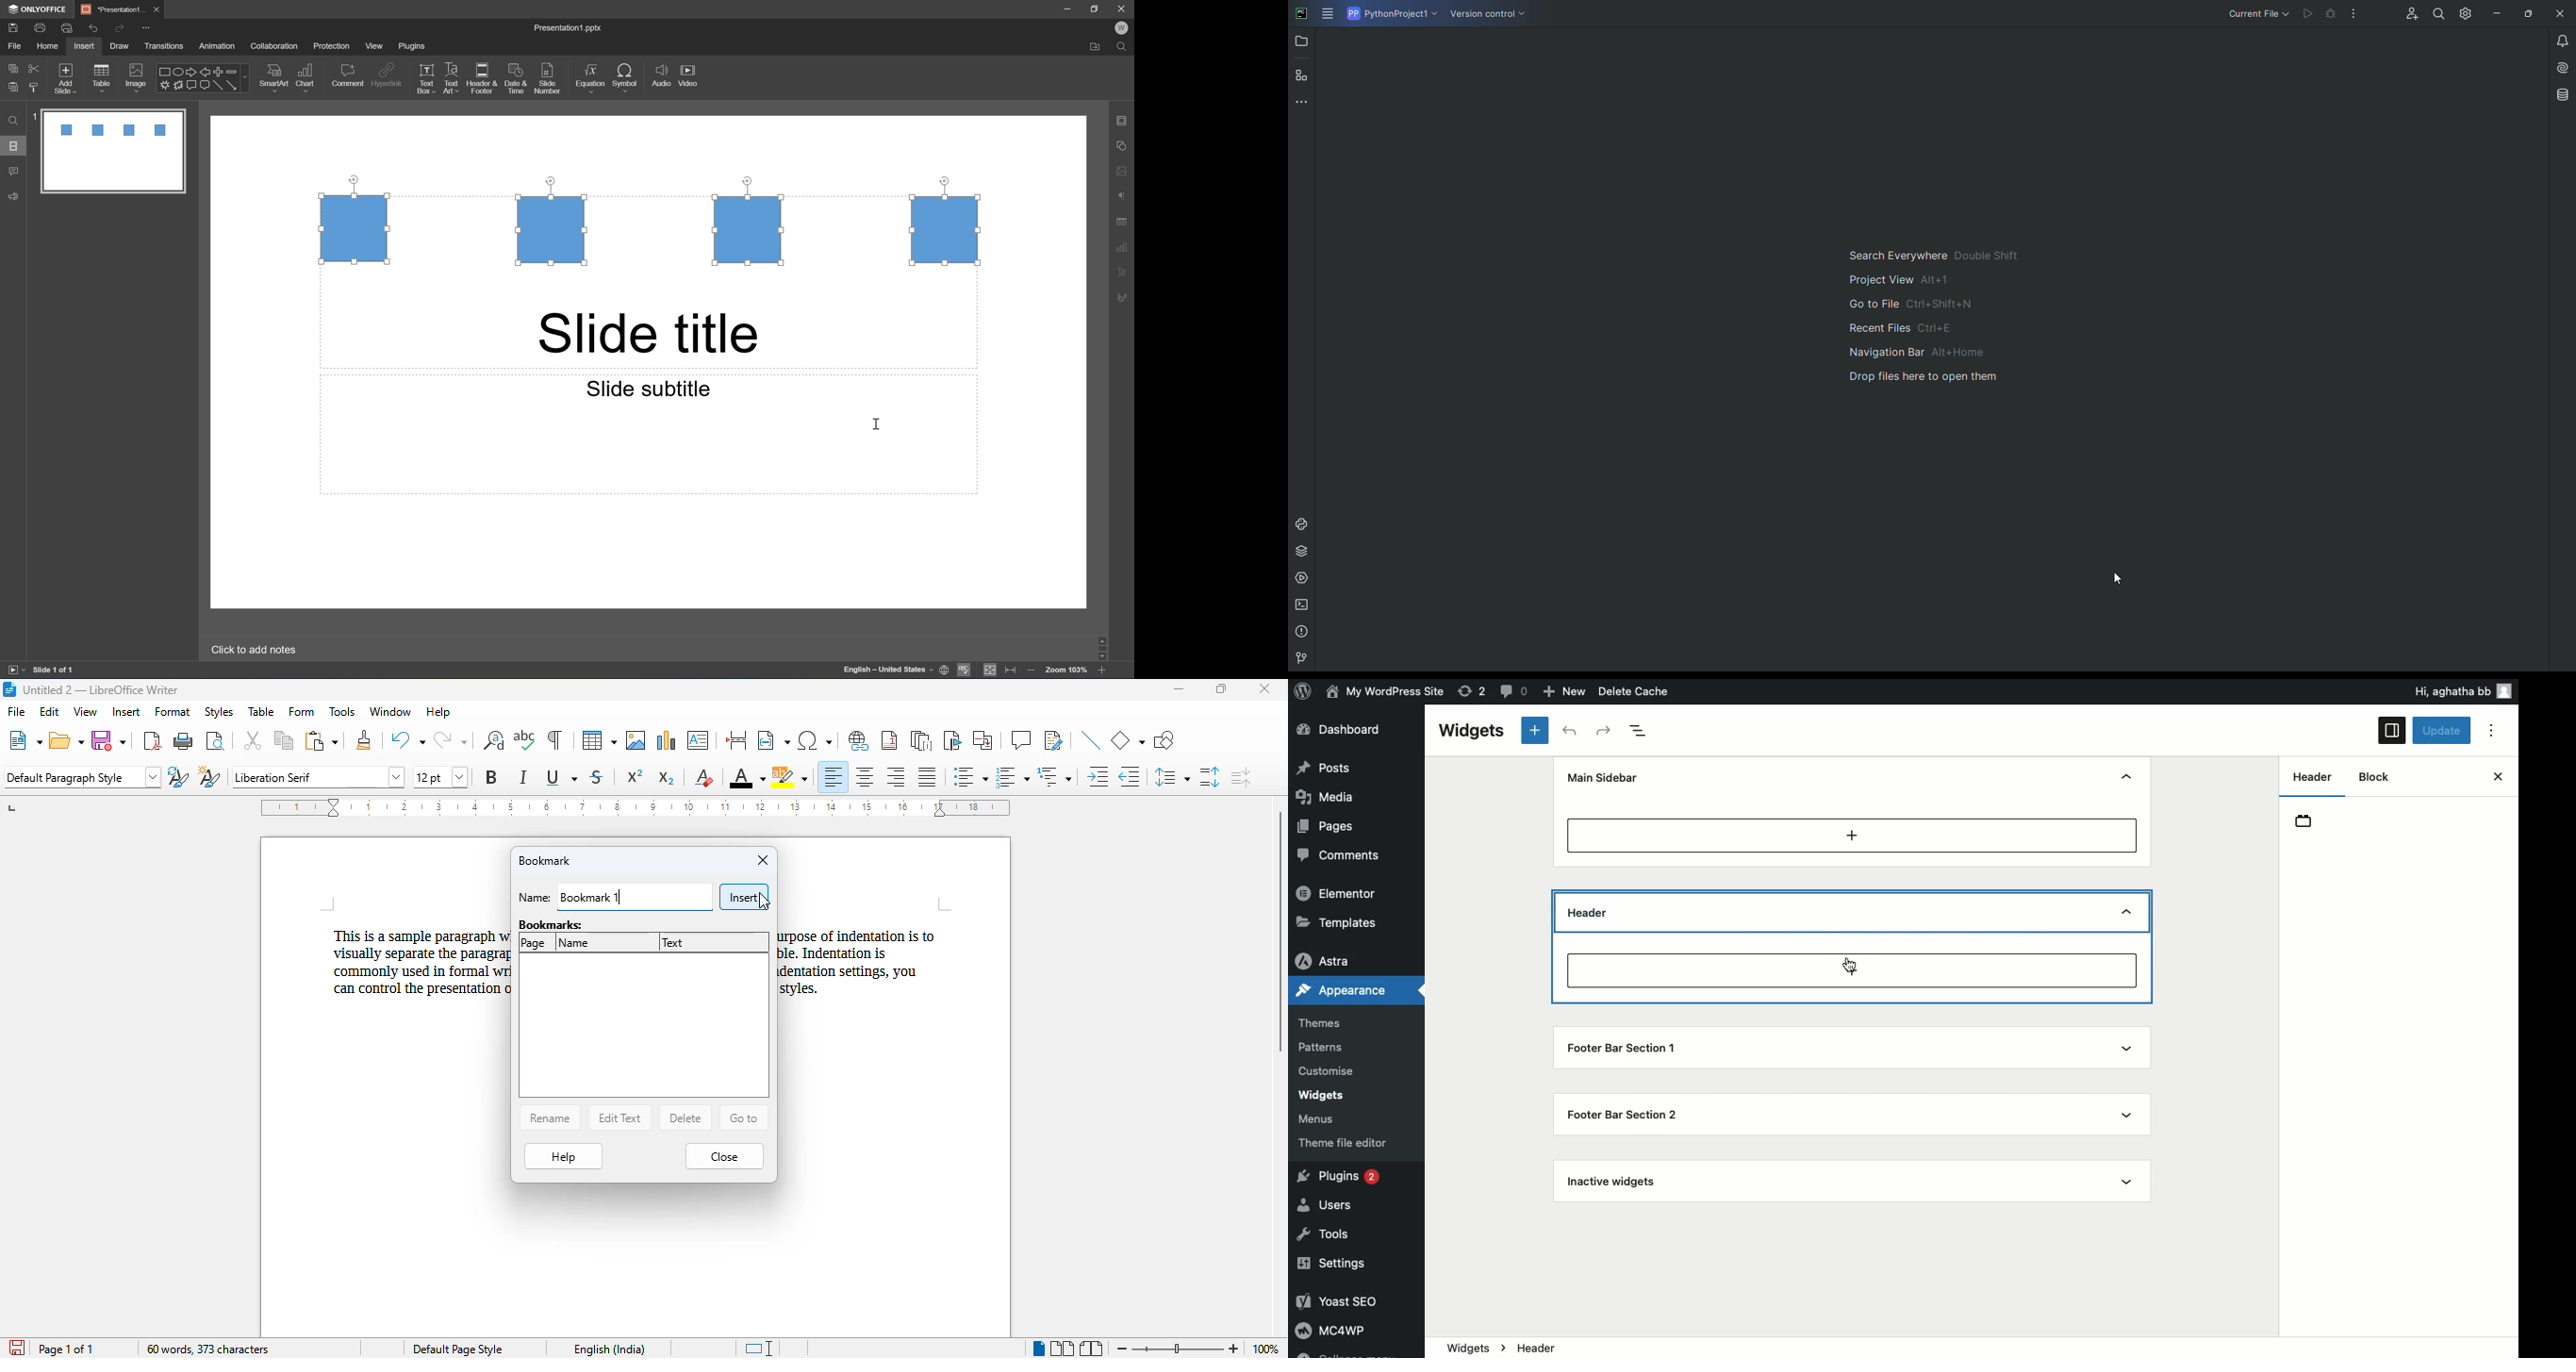 The height and width of the screenshot is (1372, 2576). What do you see at coordinates (859, 740) in the screenshot?
I see `insert hyperlink` at bounding box center [859, 740].